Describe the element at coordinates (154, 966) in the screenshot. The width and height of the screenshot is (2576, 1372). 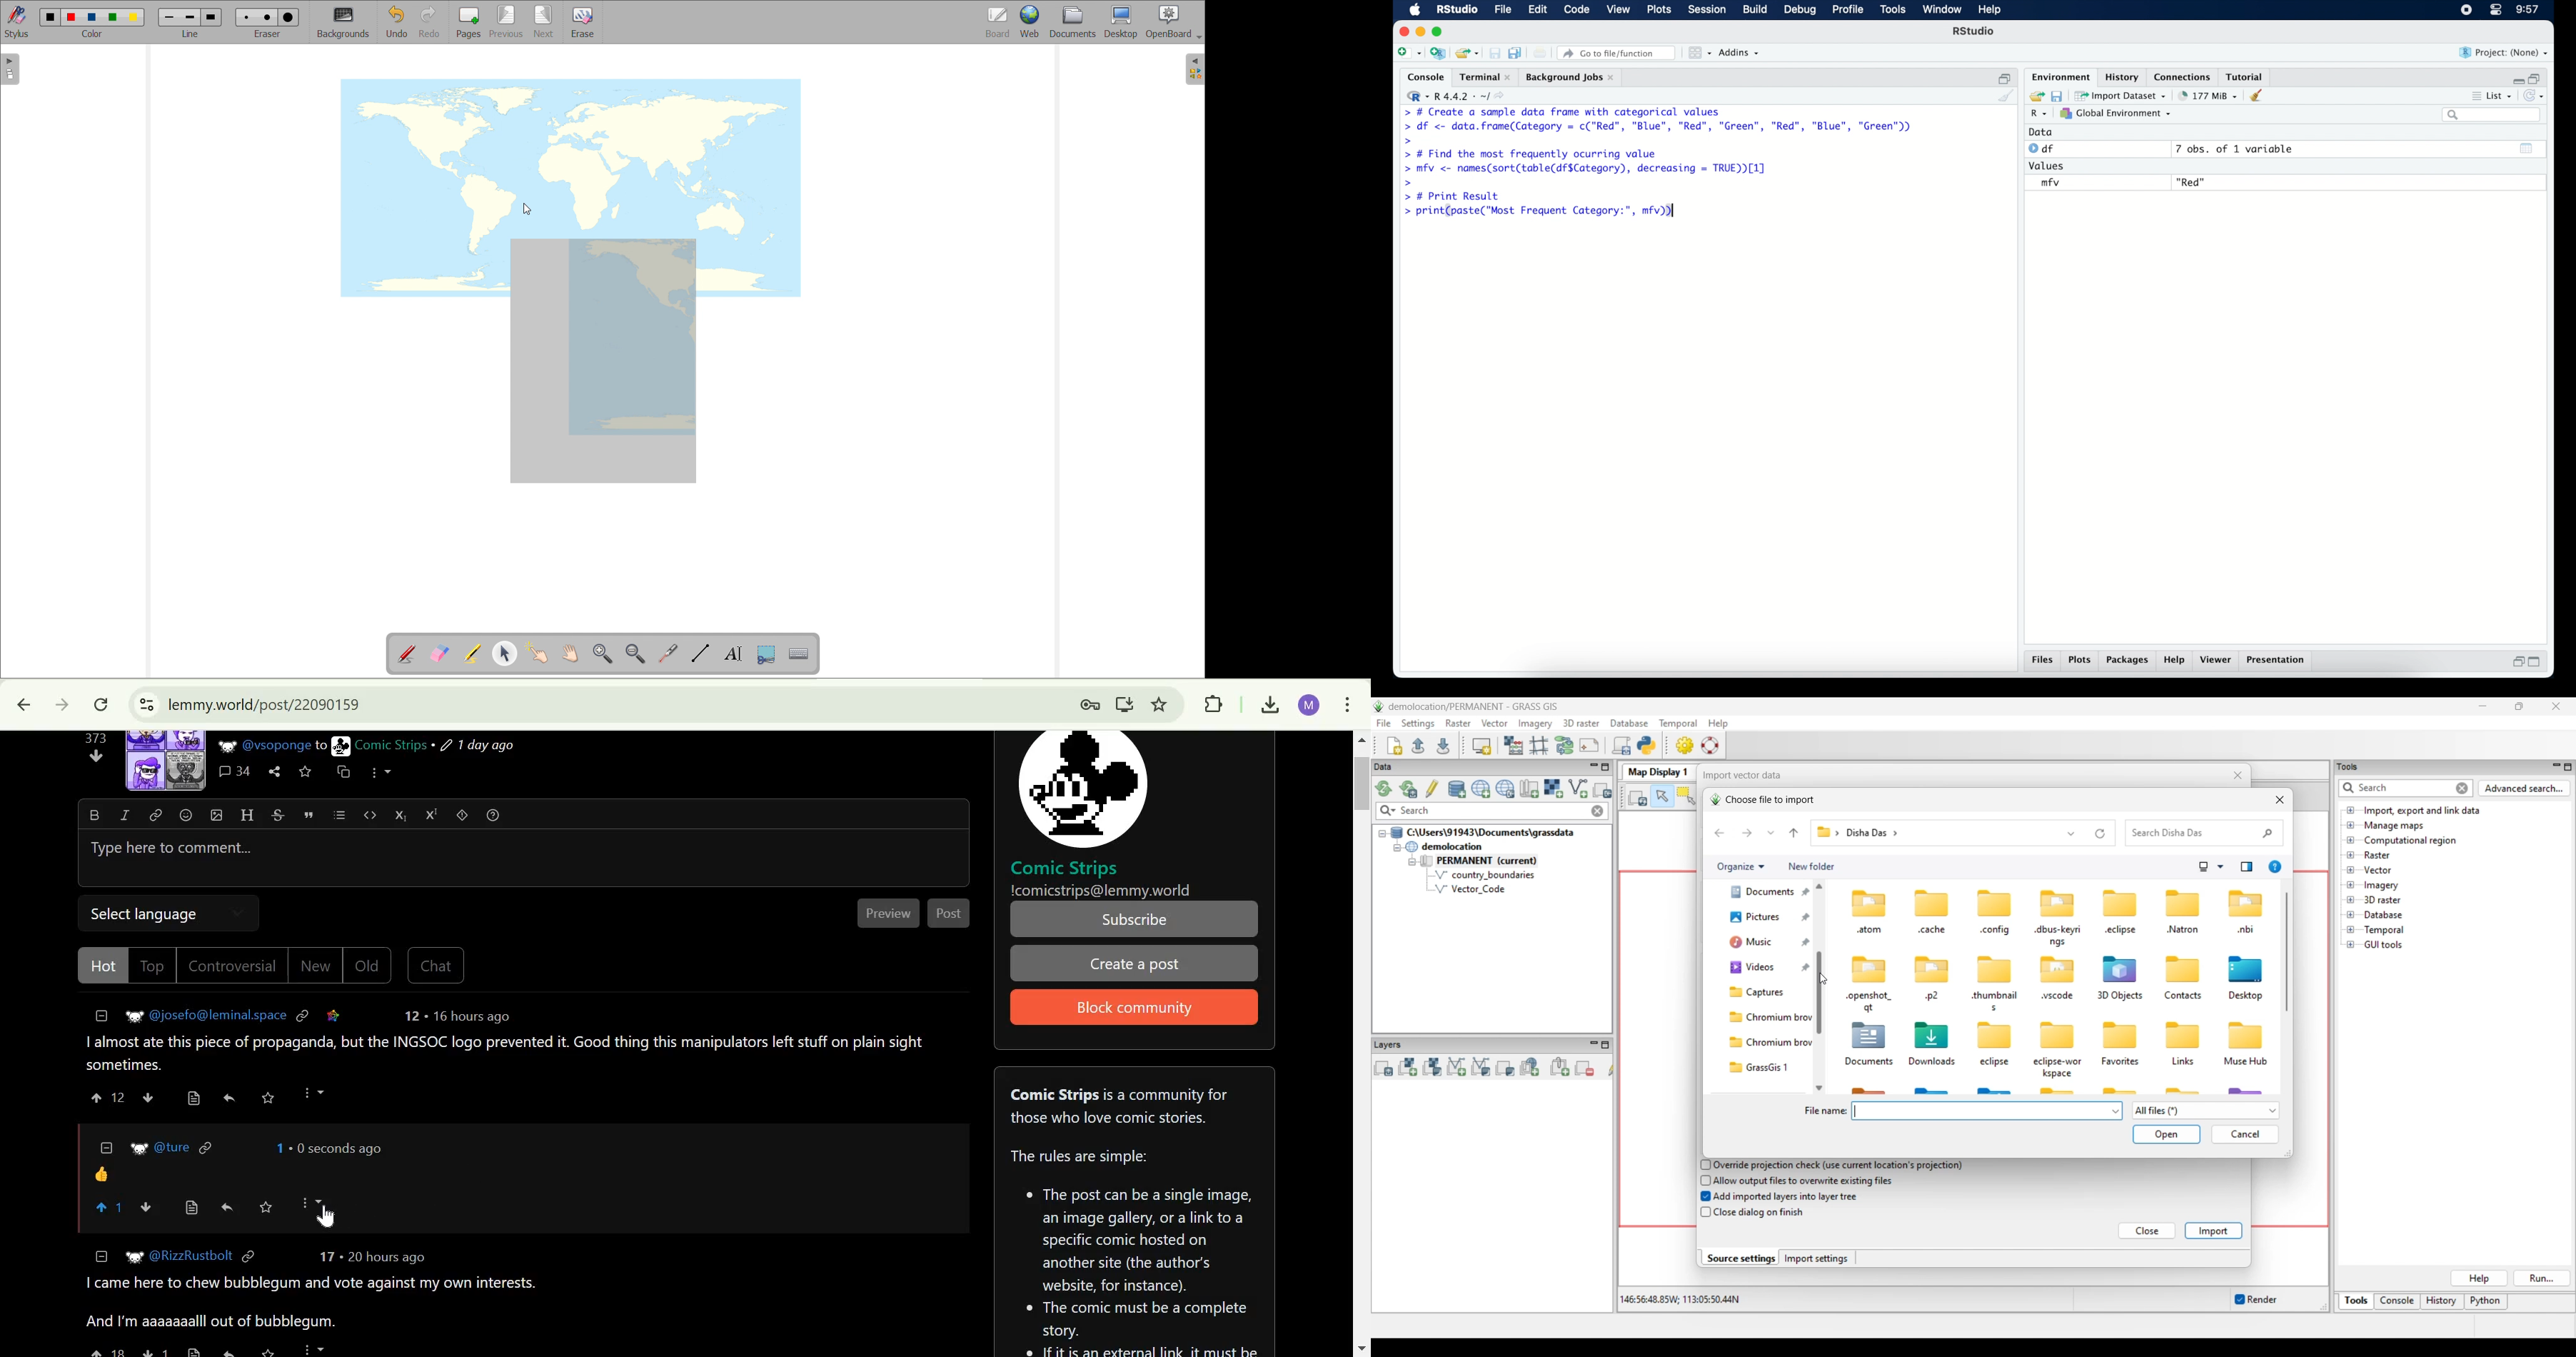
I see `Top` at that location.